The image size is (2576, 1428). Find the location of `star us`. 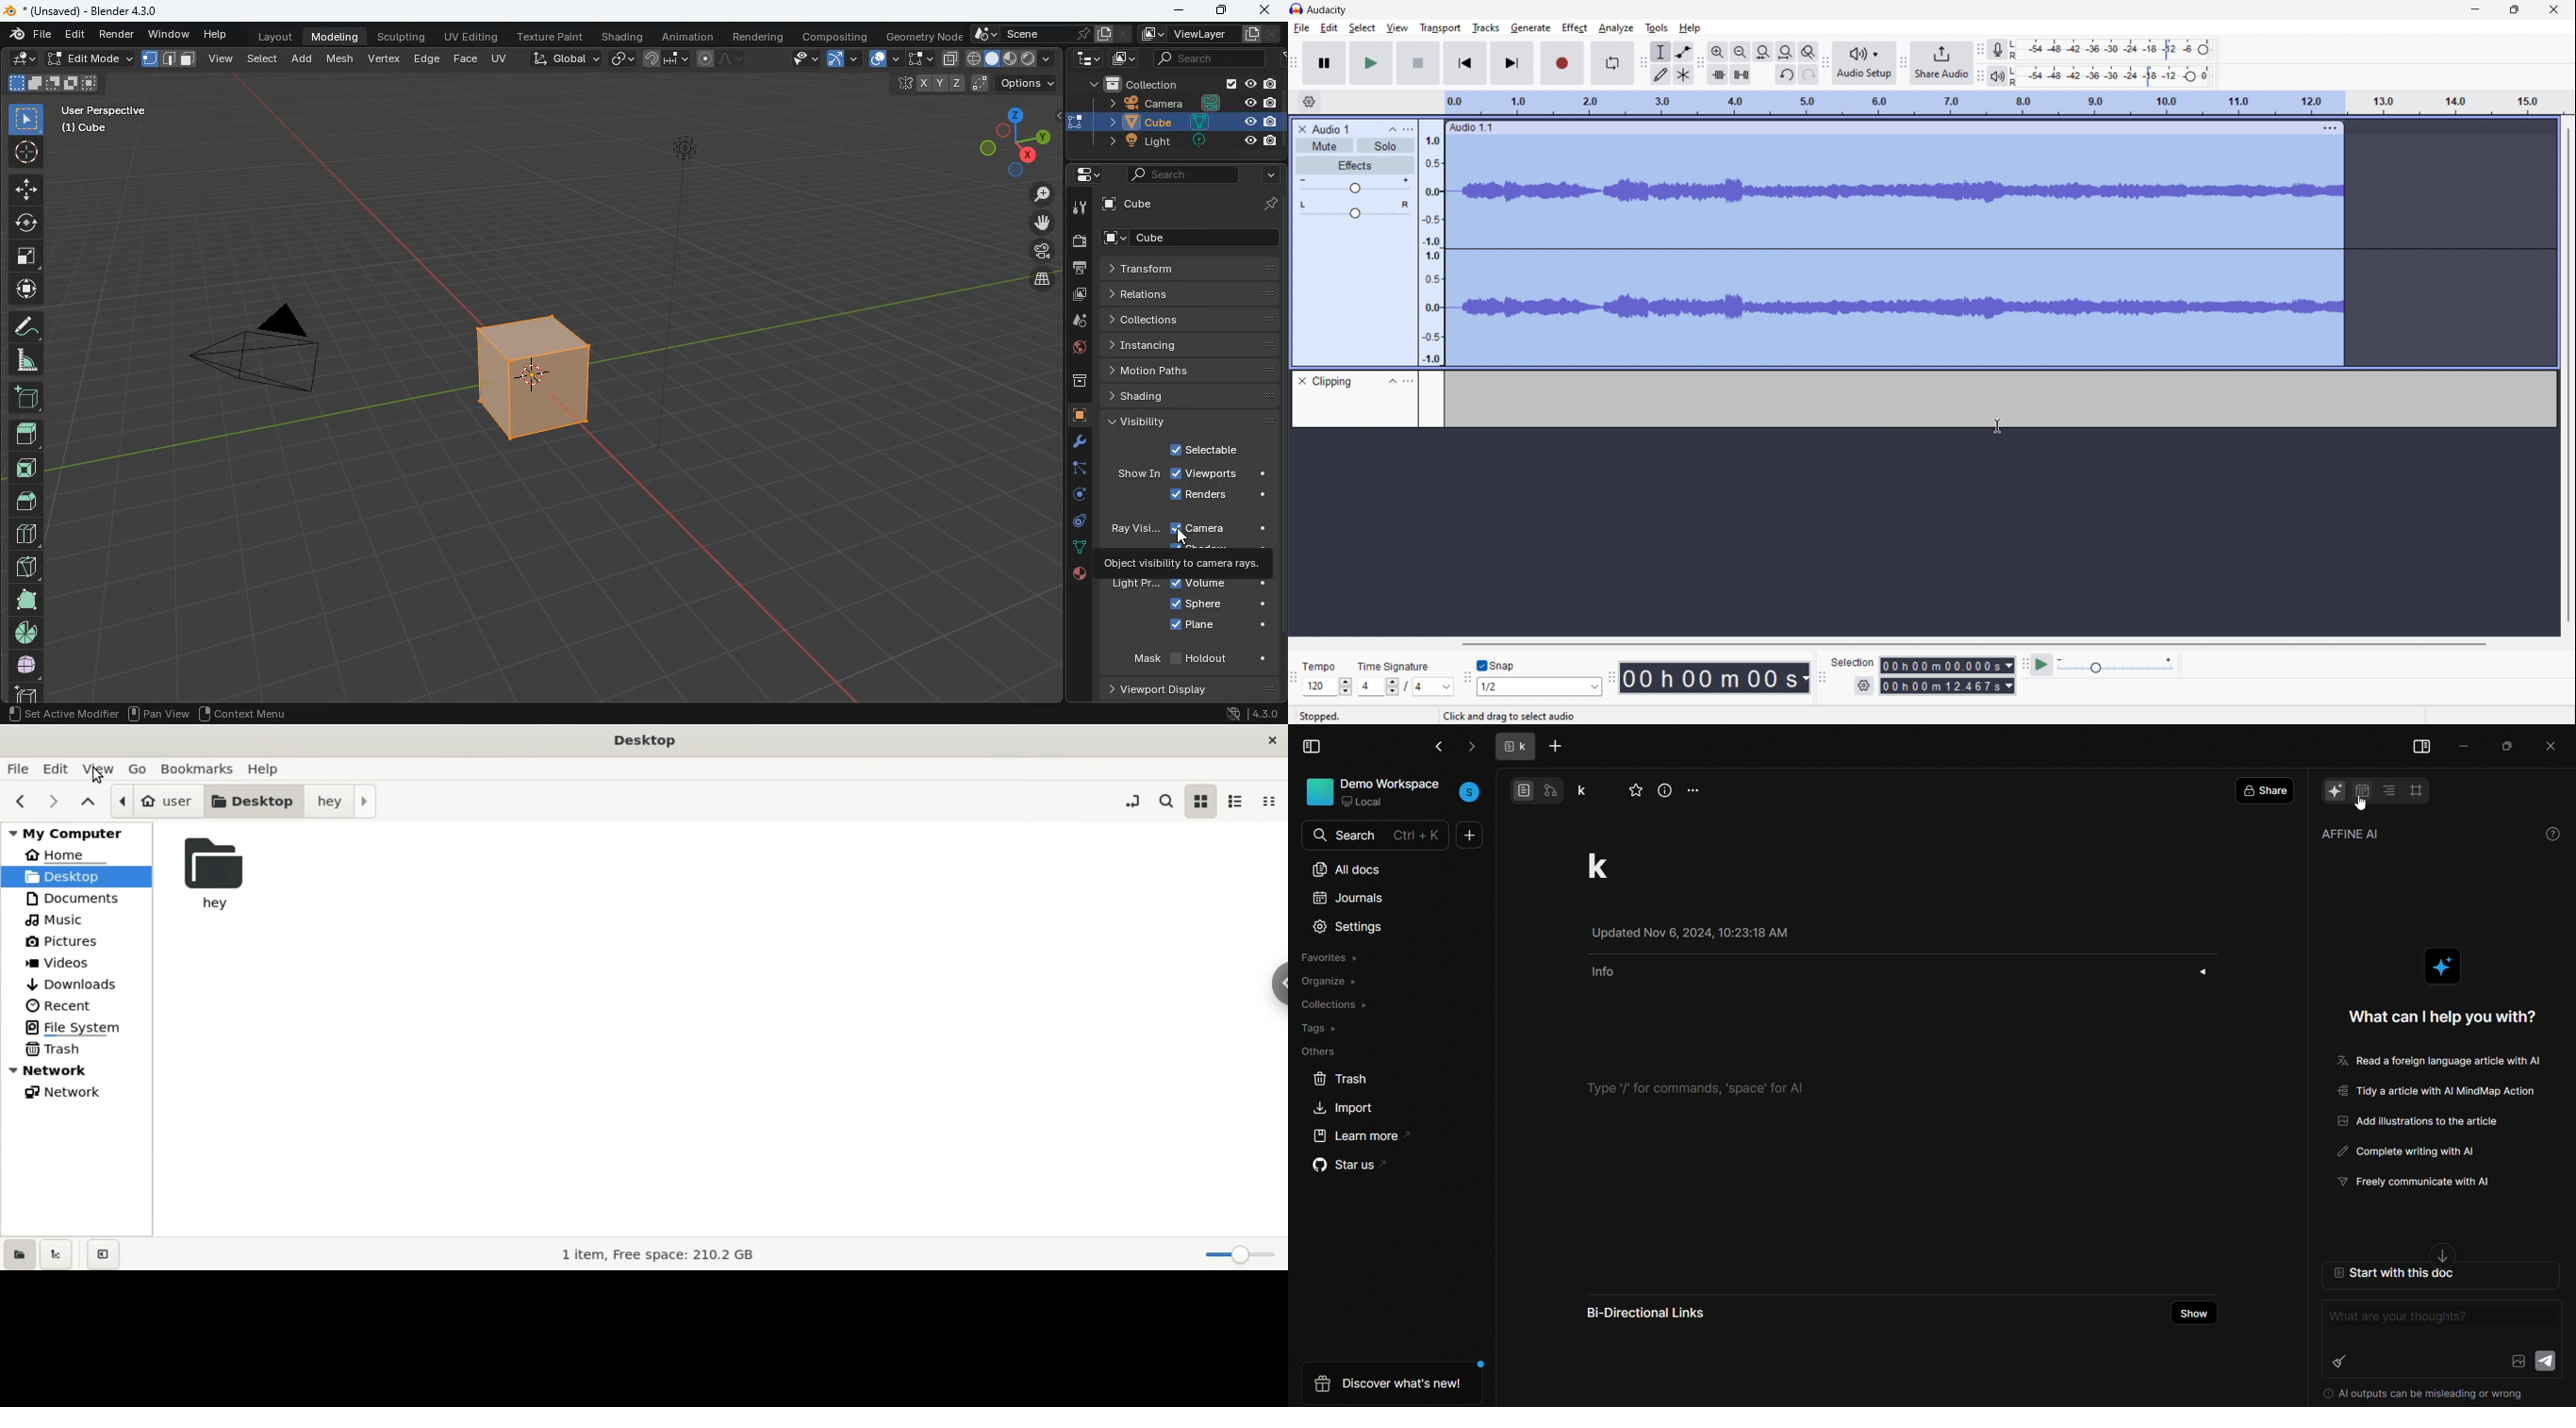

star us is located at coordinates (1344, 1167).